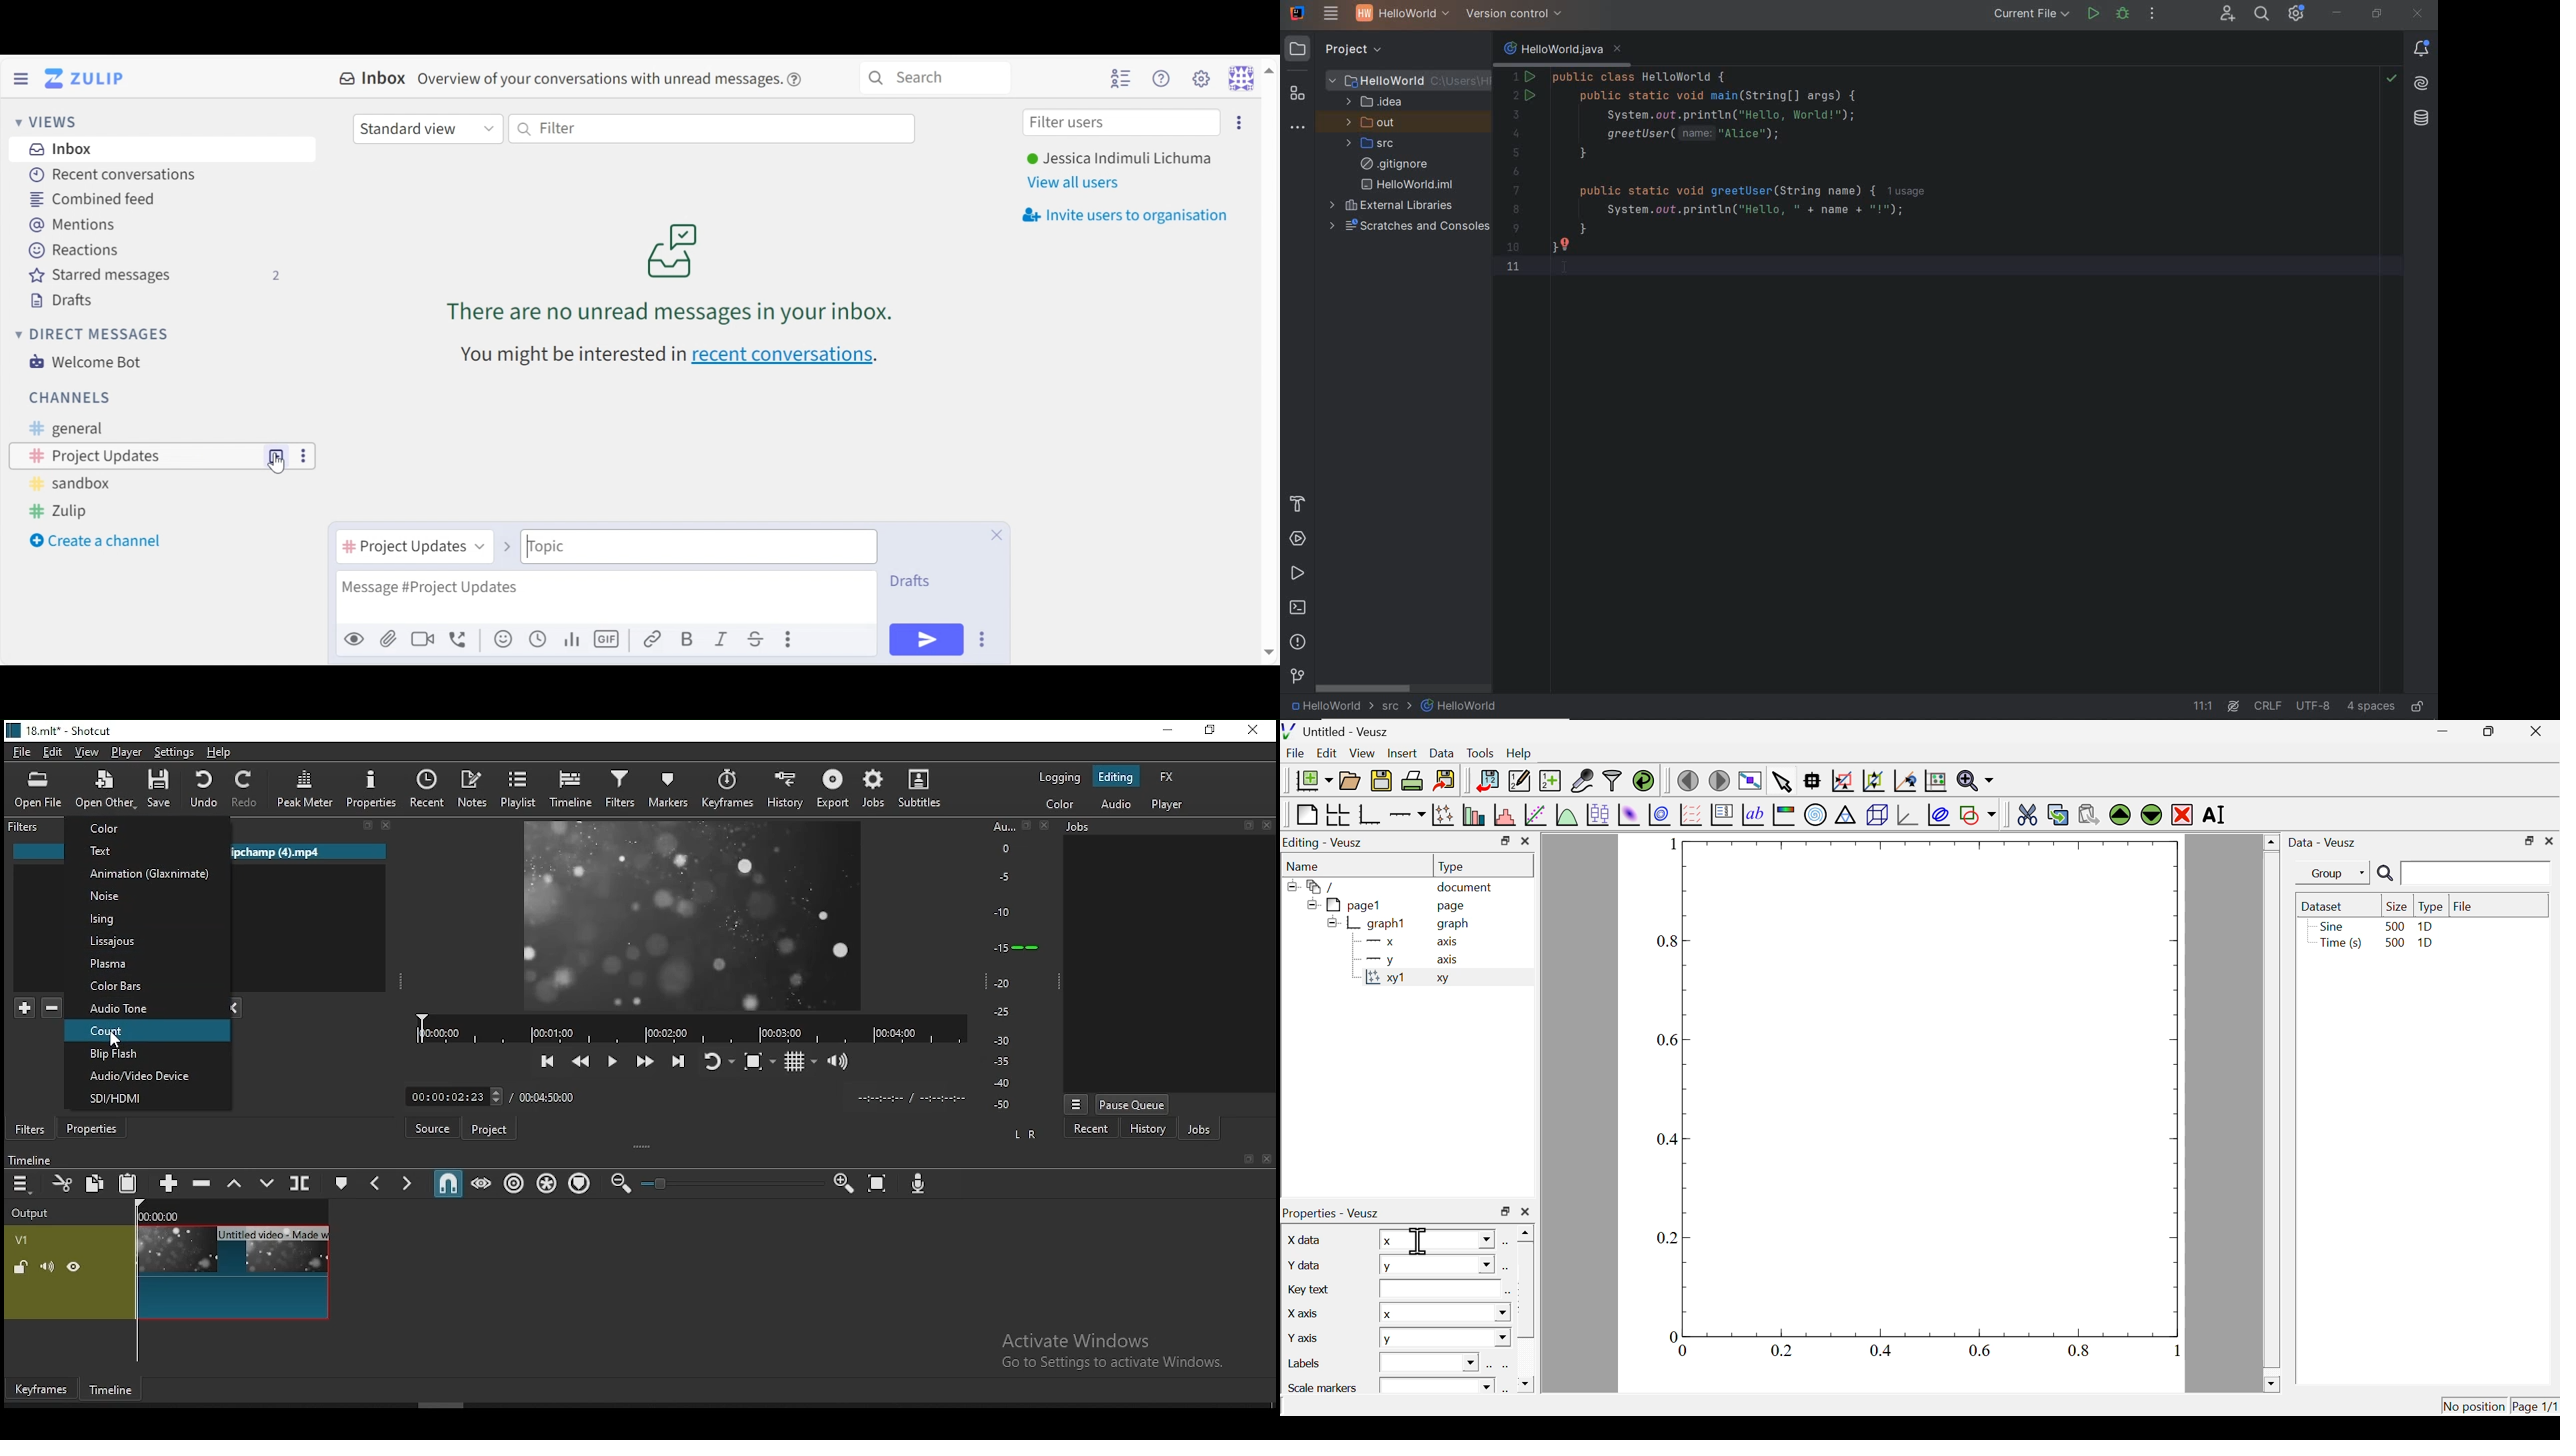 Image resolution: width=2576 pixels, height=1456 pixels. Describe the element at coordinates (62, 150) in the screenshot. I see `Inbox` at that location.